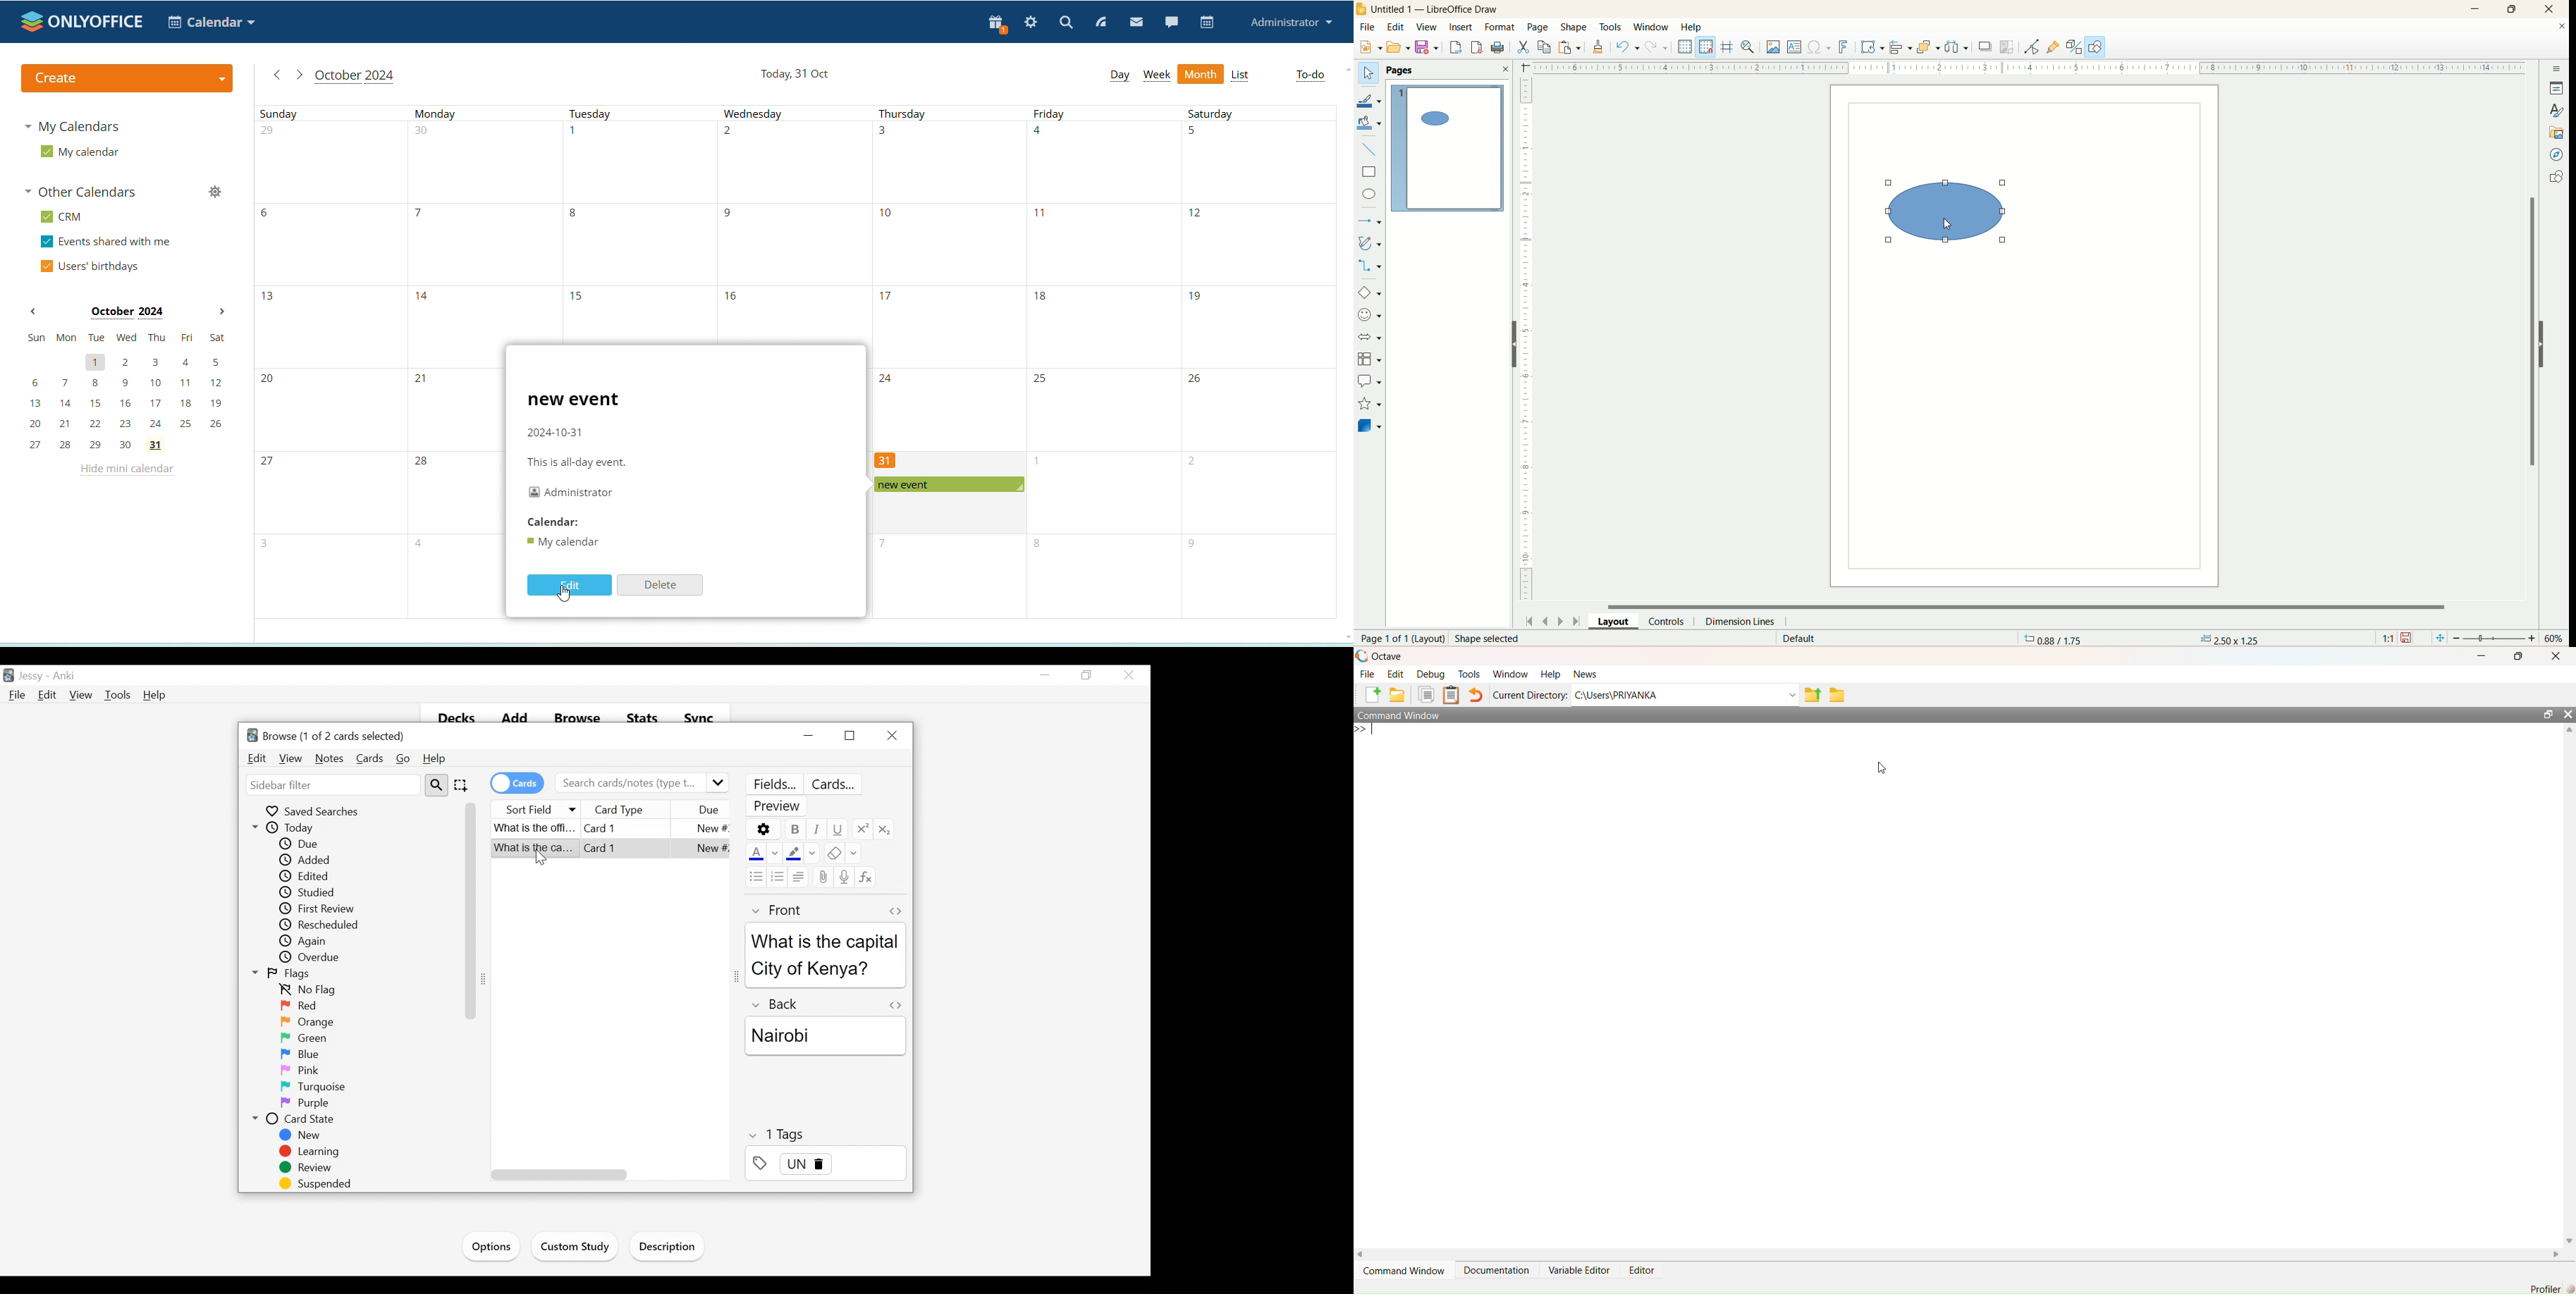  Describe the element at coordinates (2569, 715) in the screenshot. I see `close` at that location.